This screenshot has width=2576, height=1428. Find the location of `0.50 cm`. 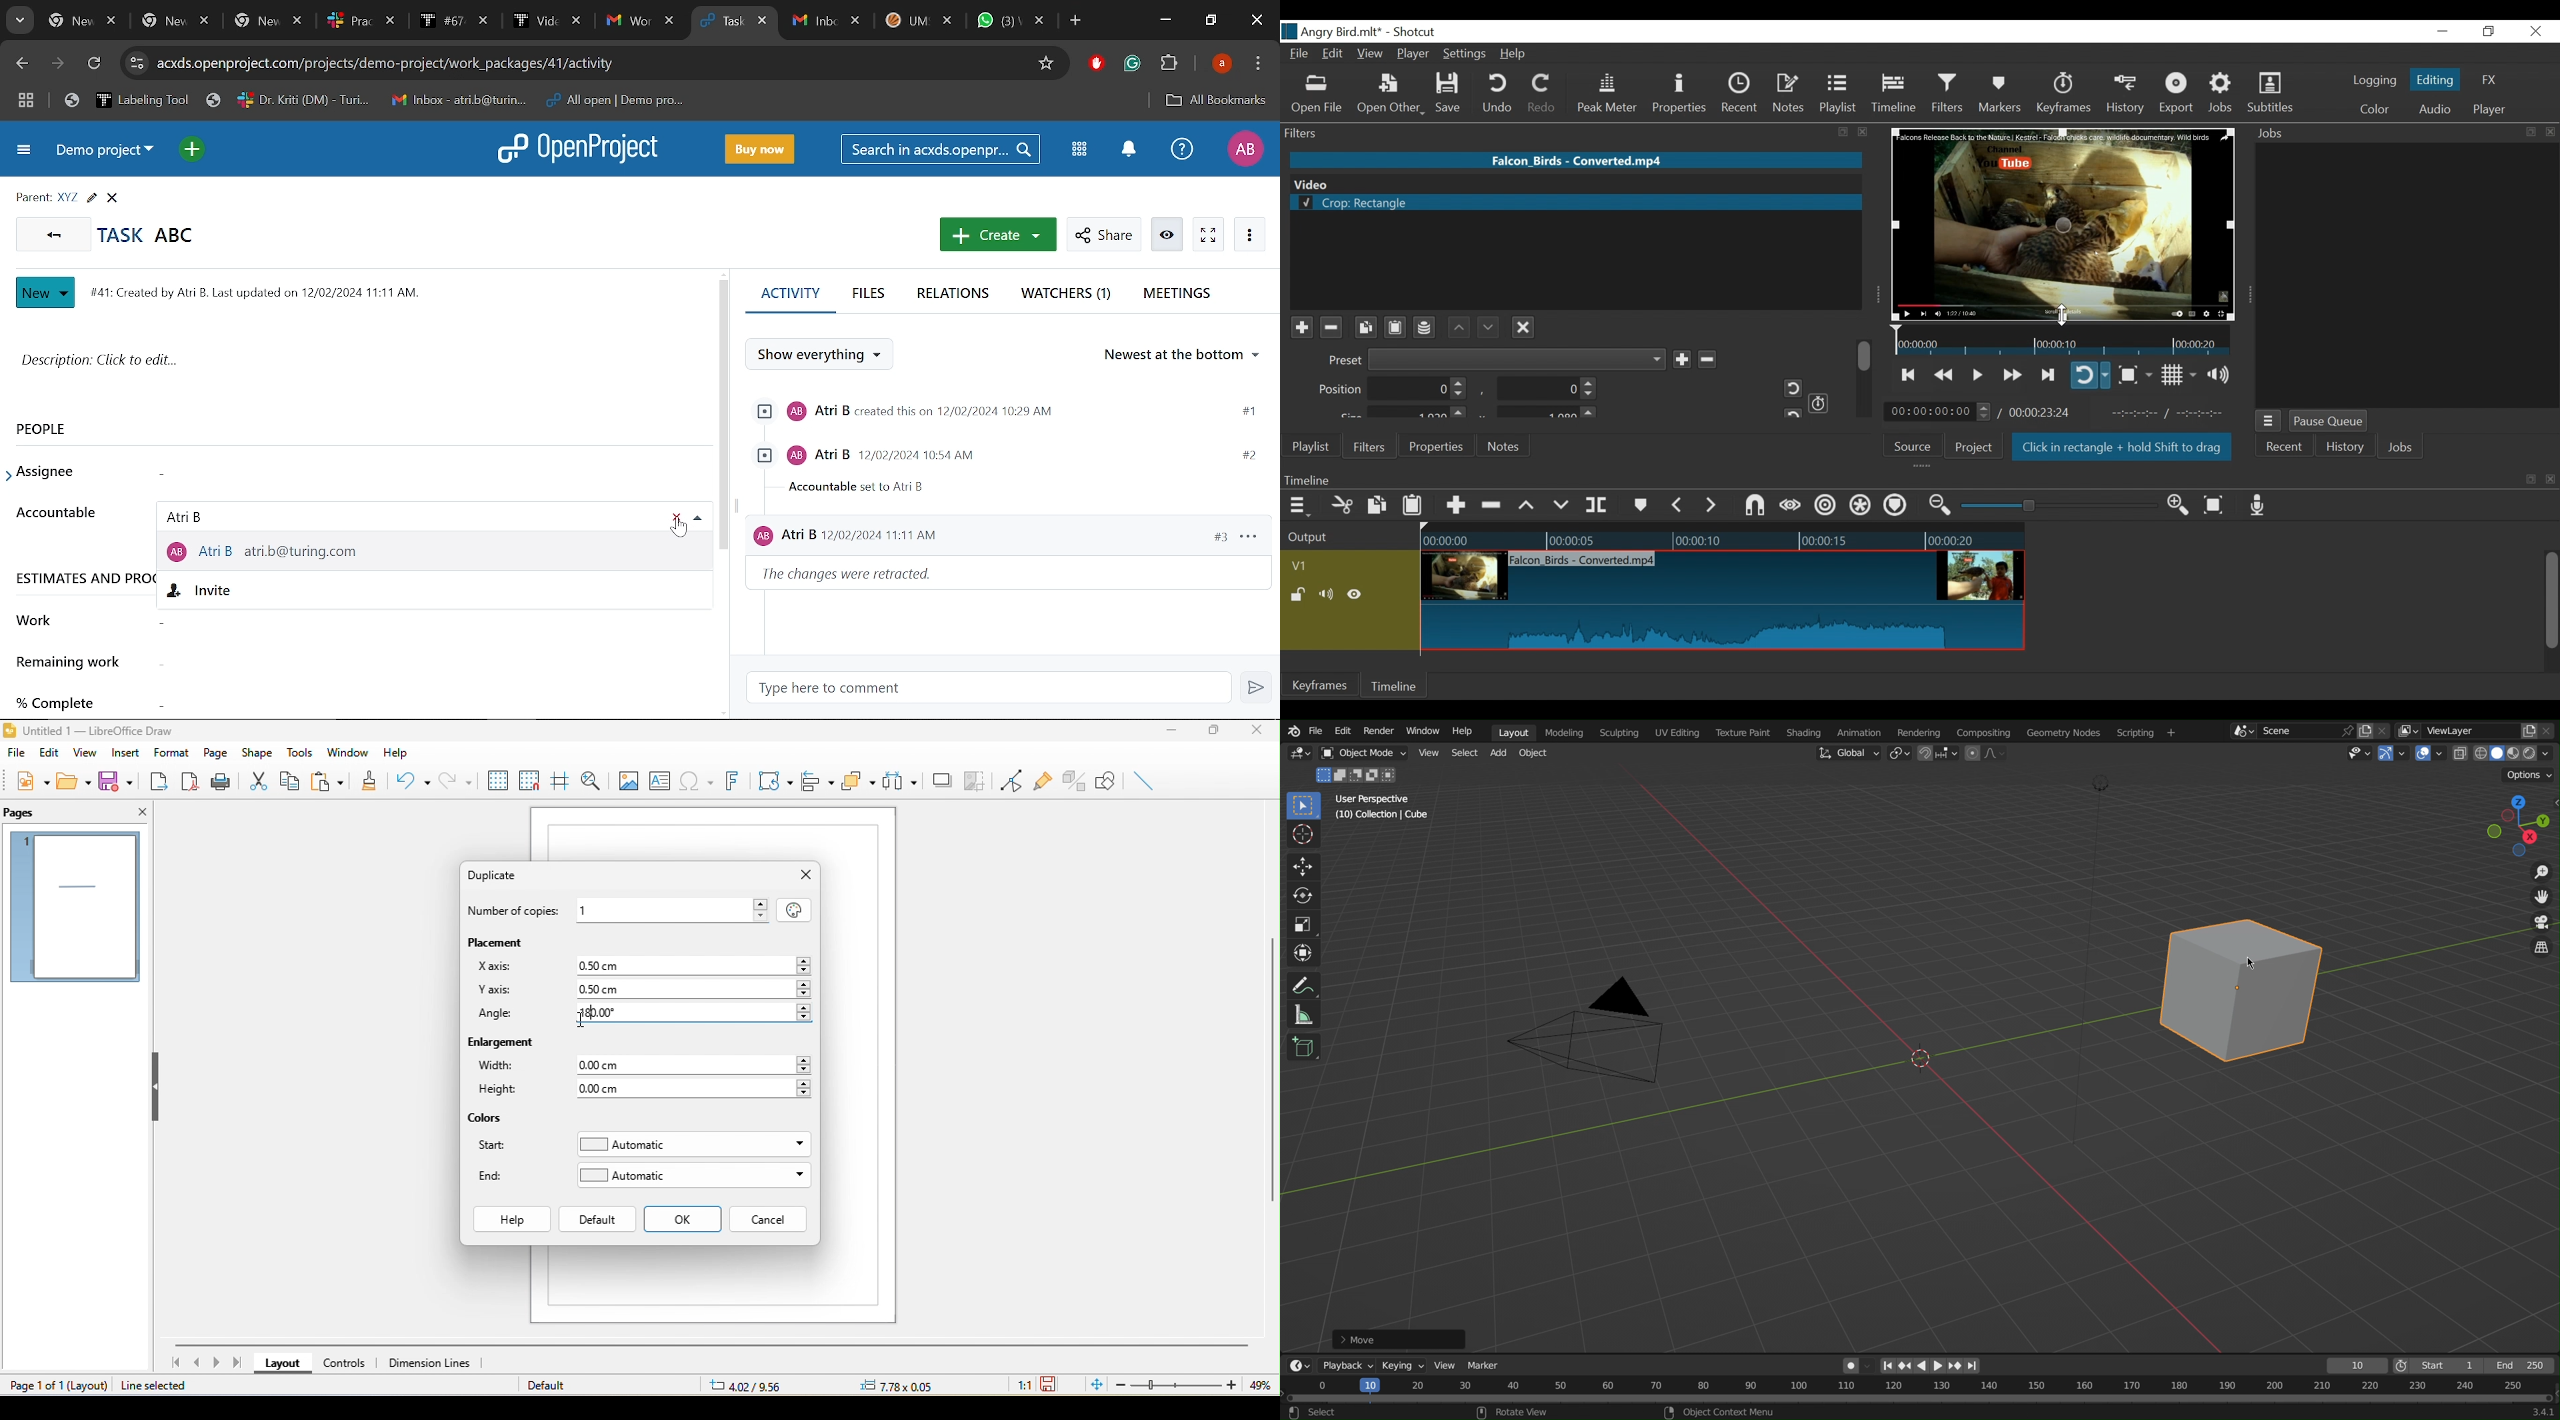

0.50 cm is located at coordinates (686, 965).